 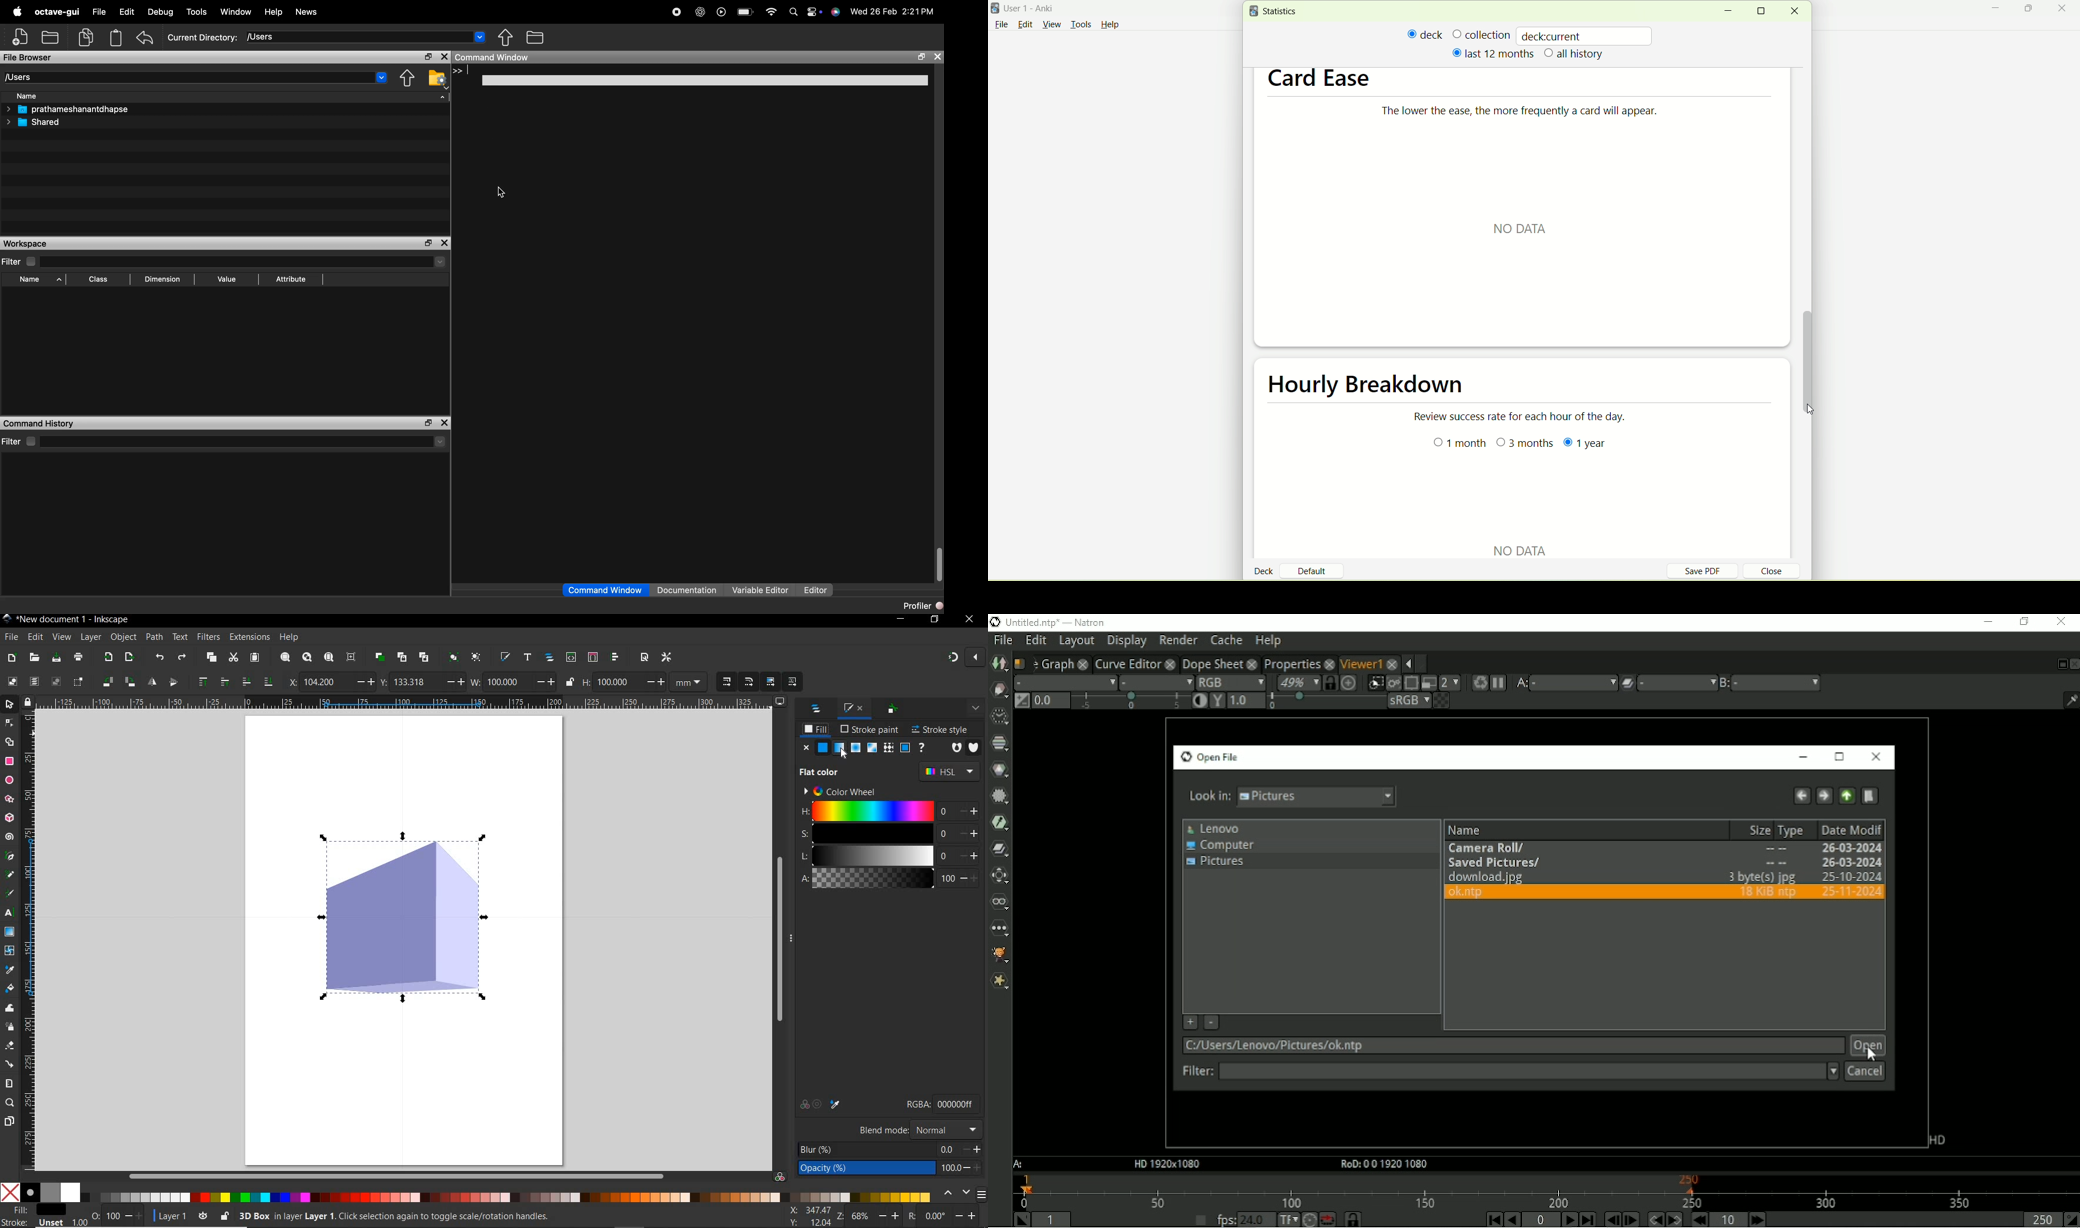 What do you see at coordinates (56, 657) in the screenshot?
I see `SAVE` at bounding box center [56, 657].